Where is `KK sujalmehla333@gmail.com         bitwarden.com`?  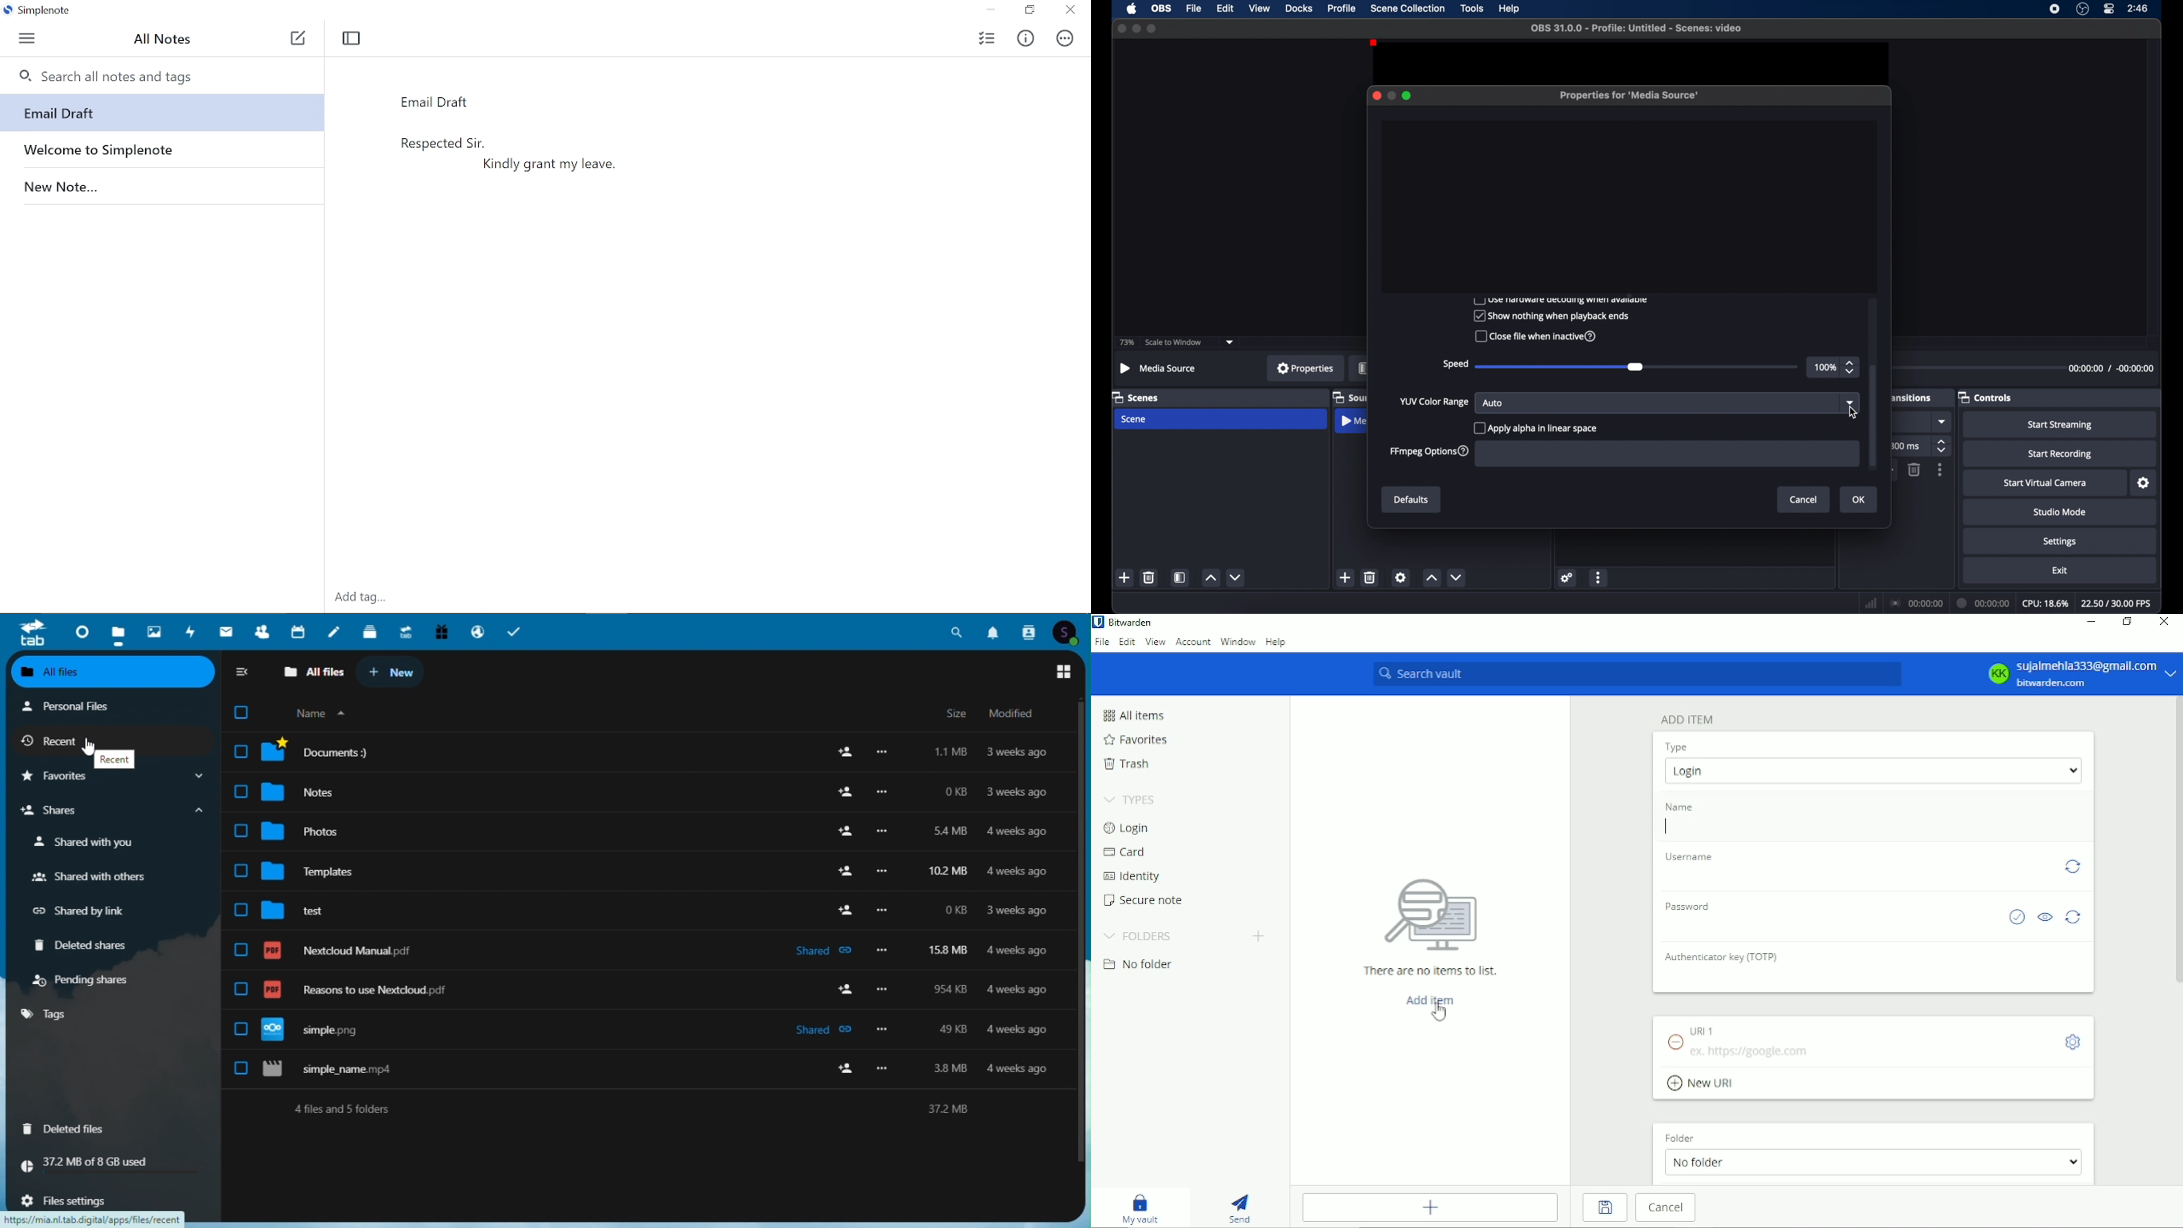 KK sujalmehla333@gmail.com         bitwarden.com is located at coordinates (2078, 674).